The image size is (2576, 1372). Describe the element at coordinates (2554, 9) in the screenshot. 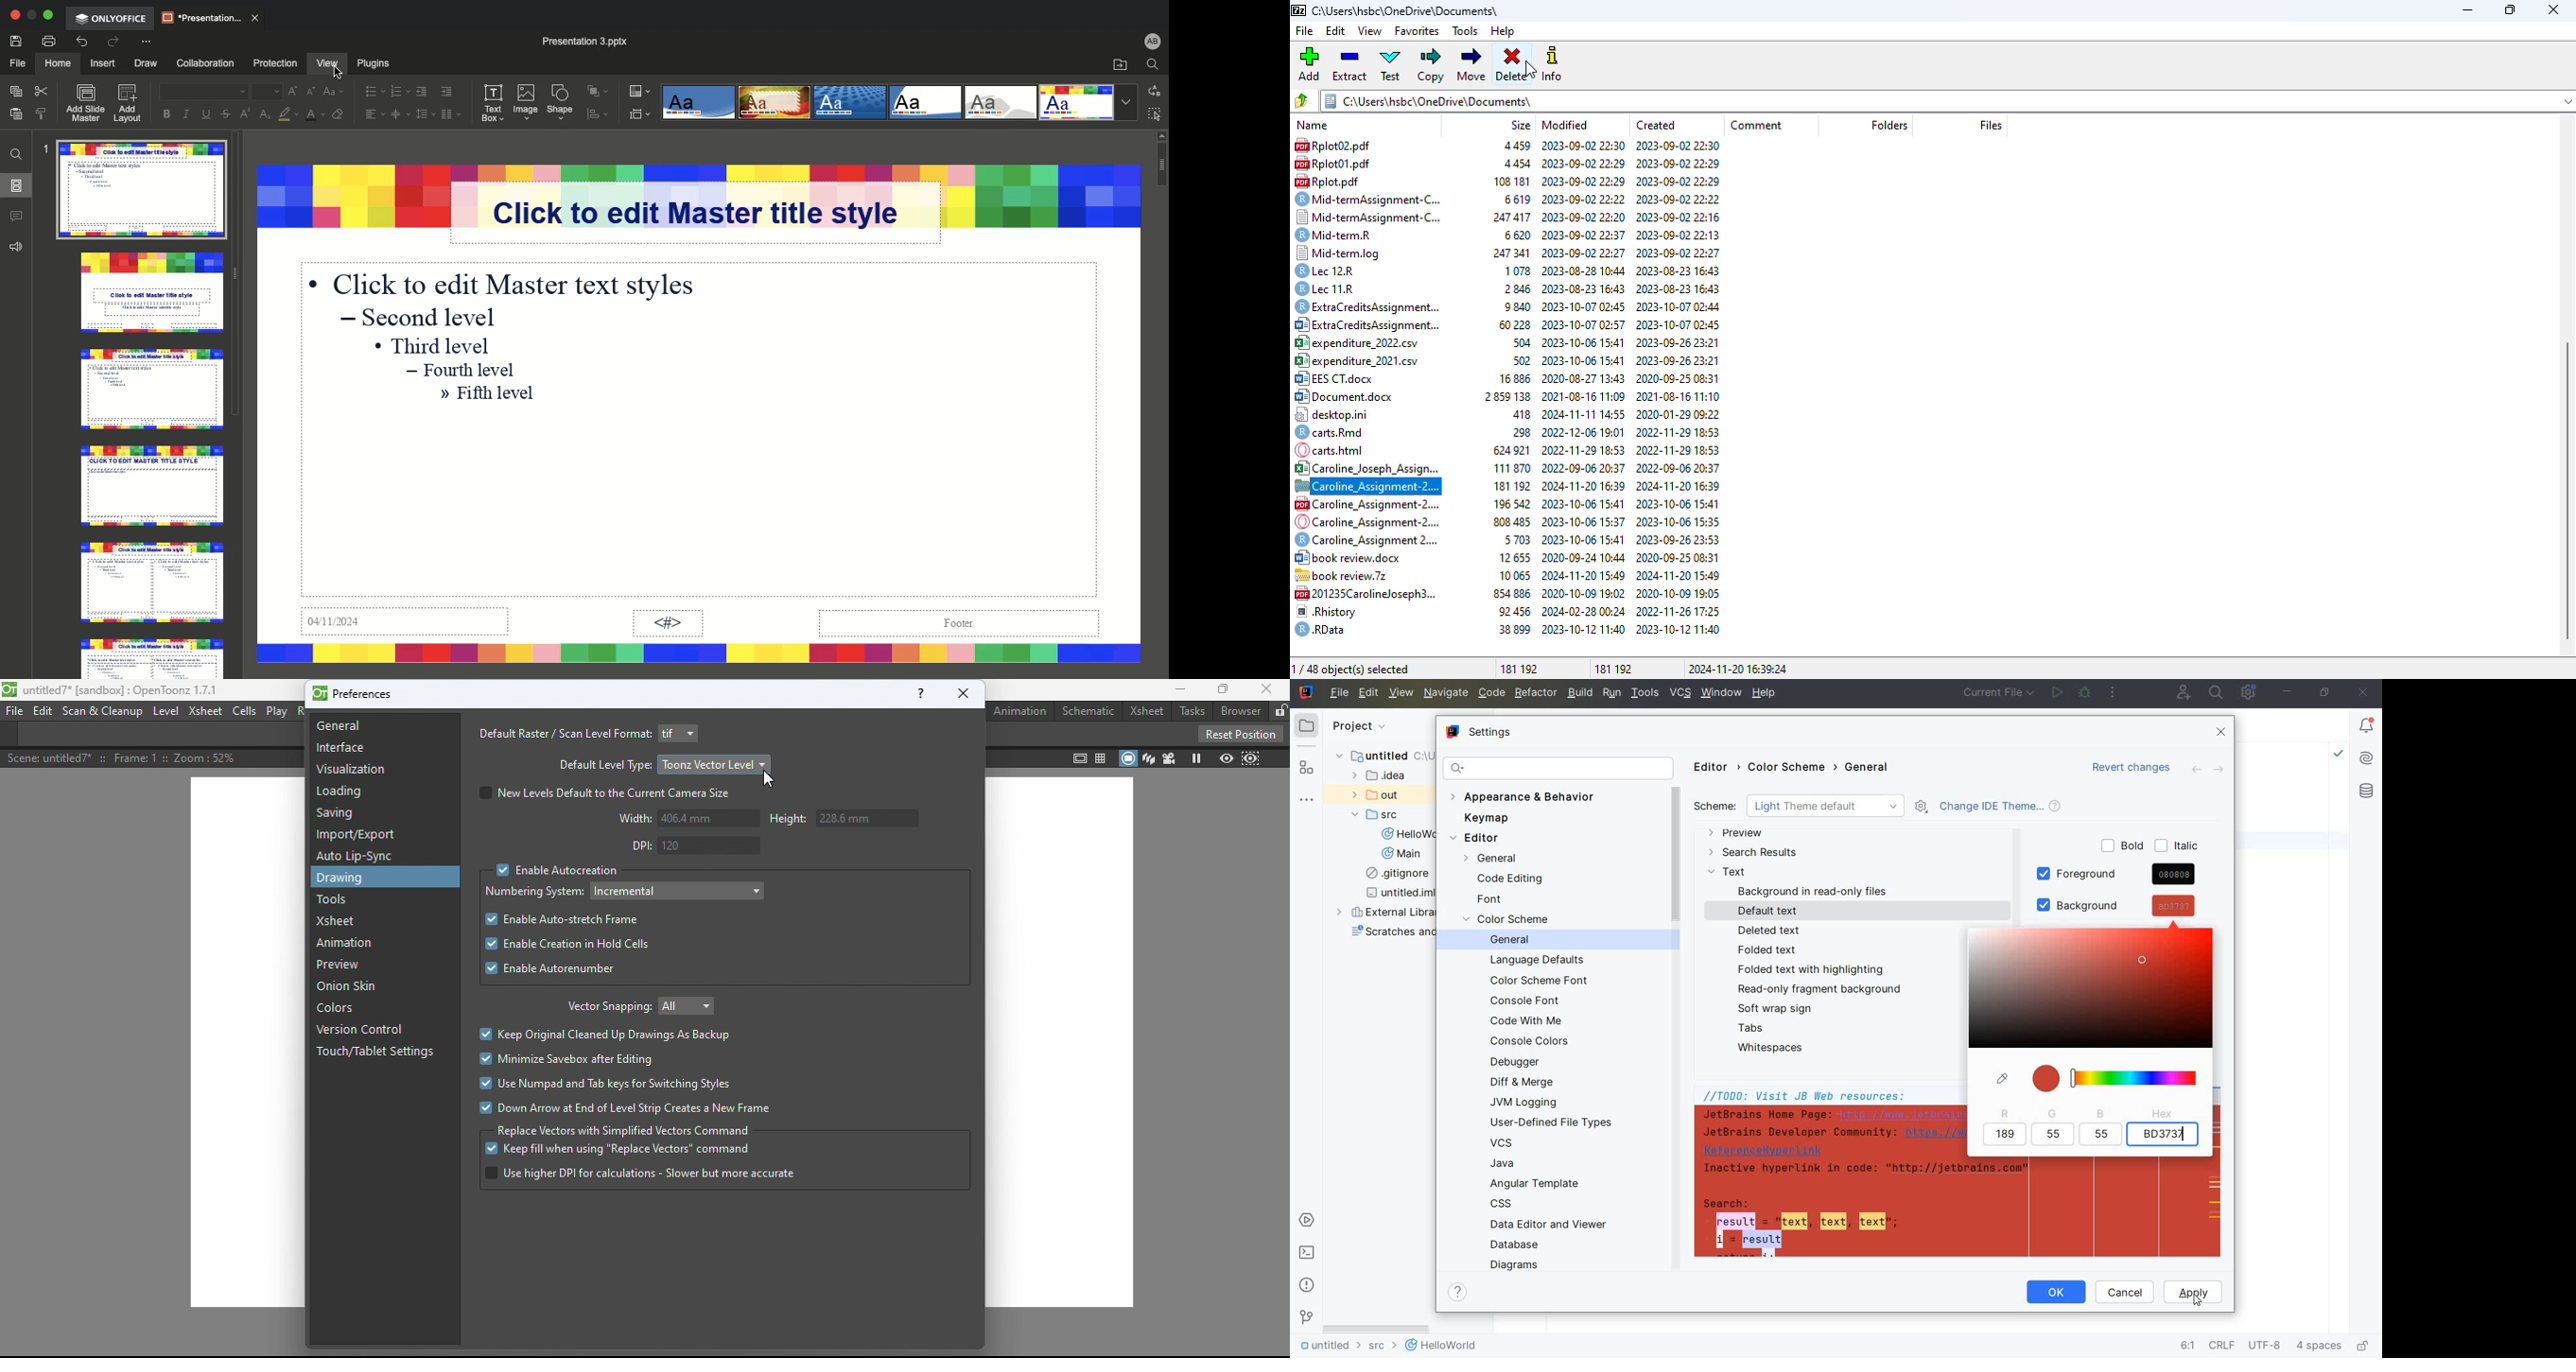

I see `close` at that location.